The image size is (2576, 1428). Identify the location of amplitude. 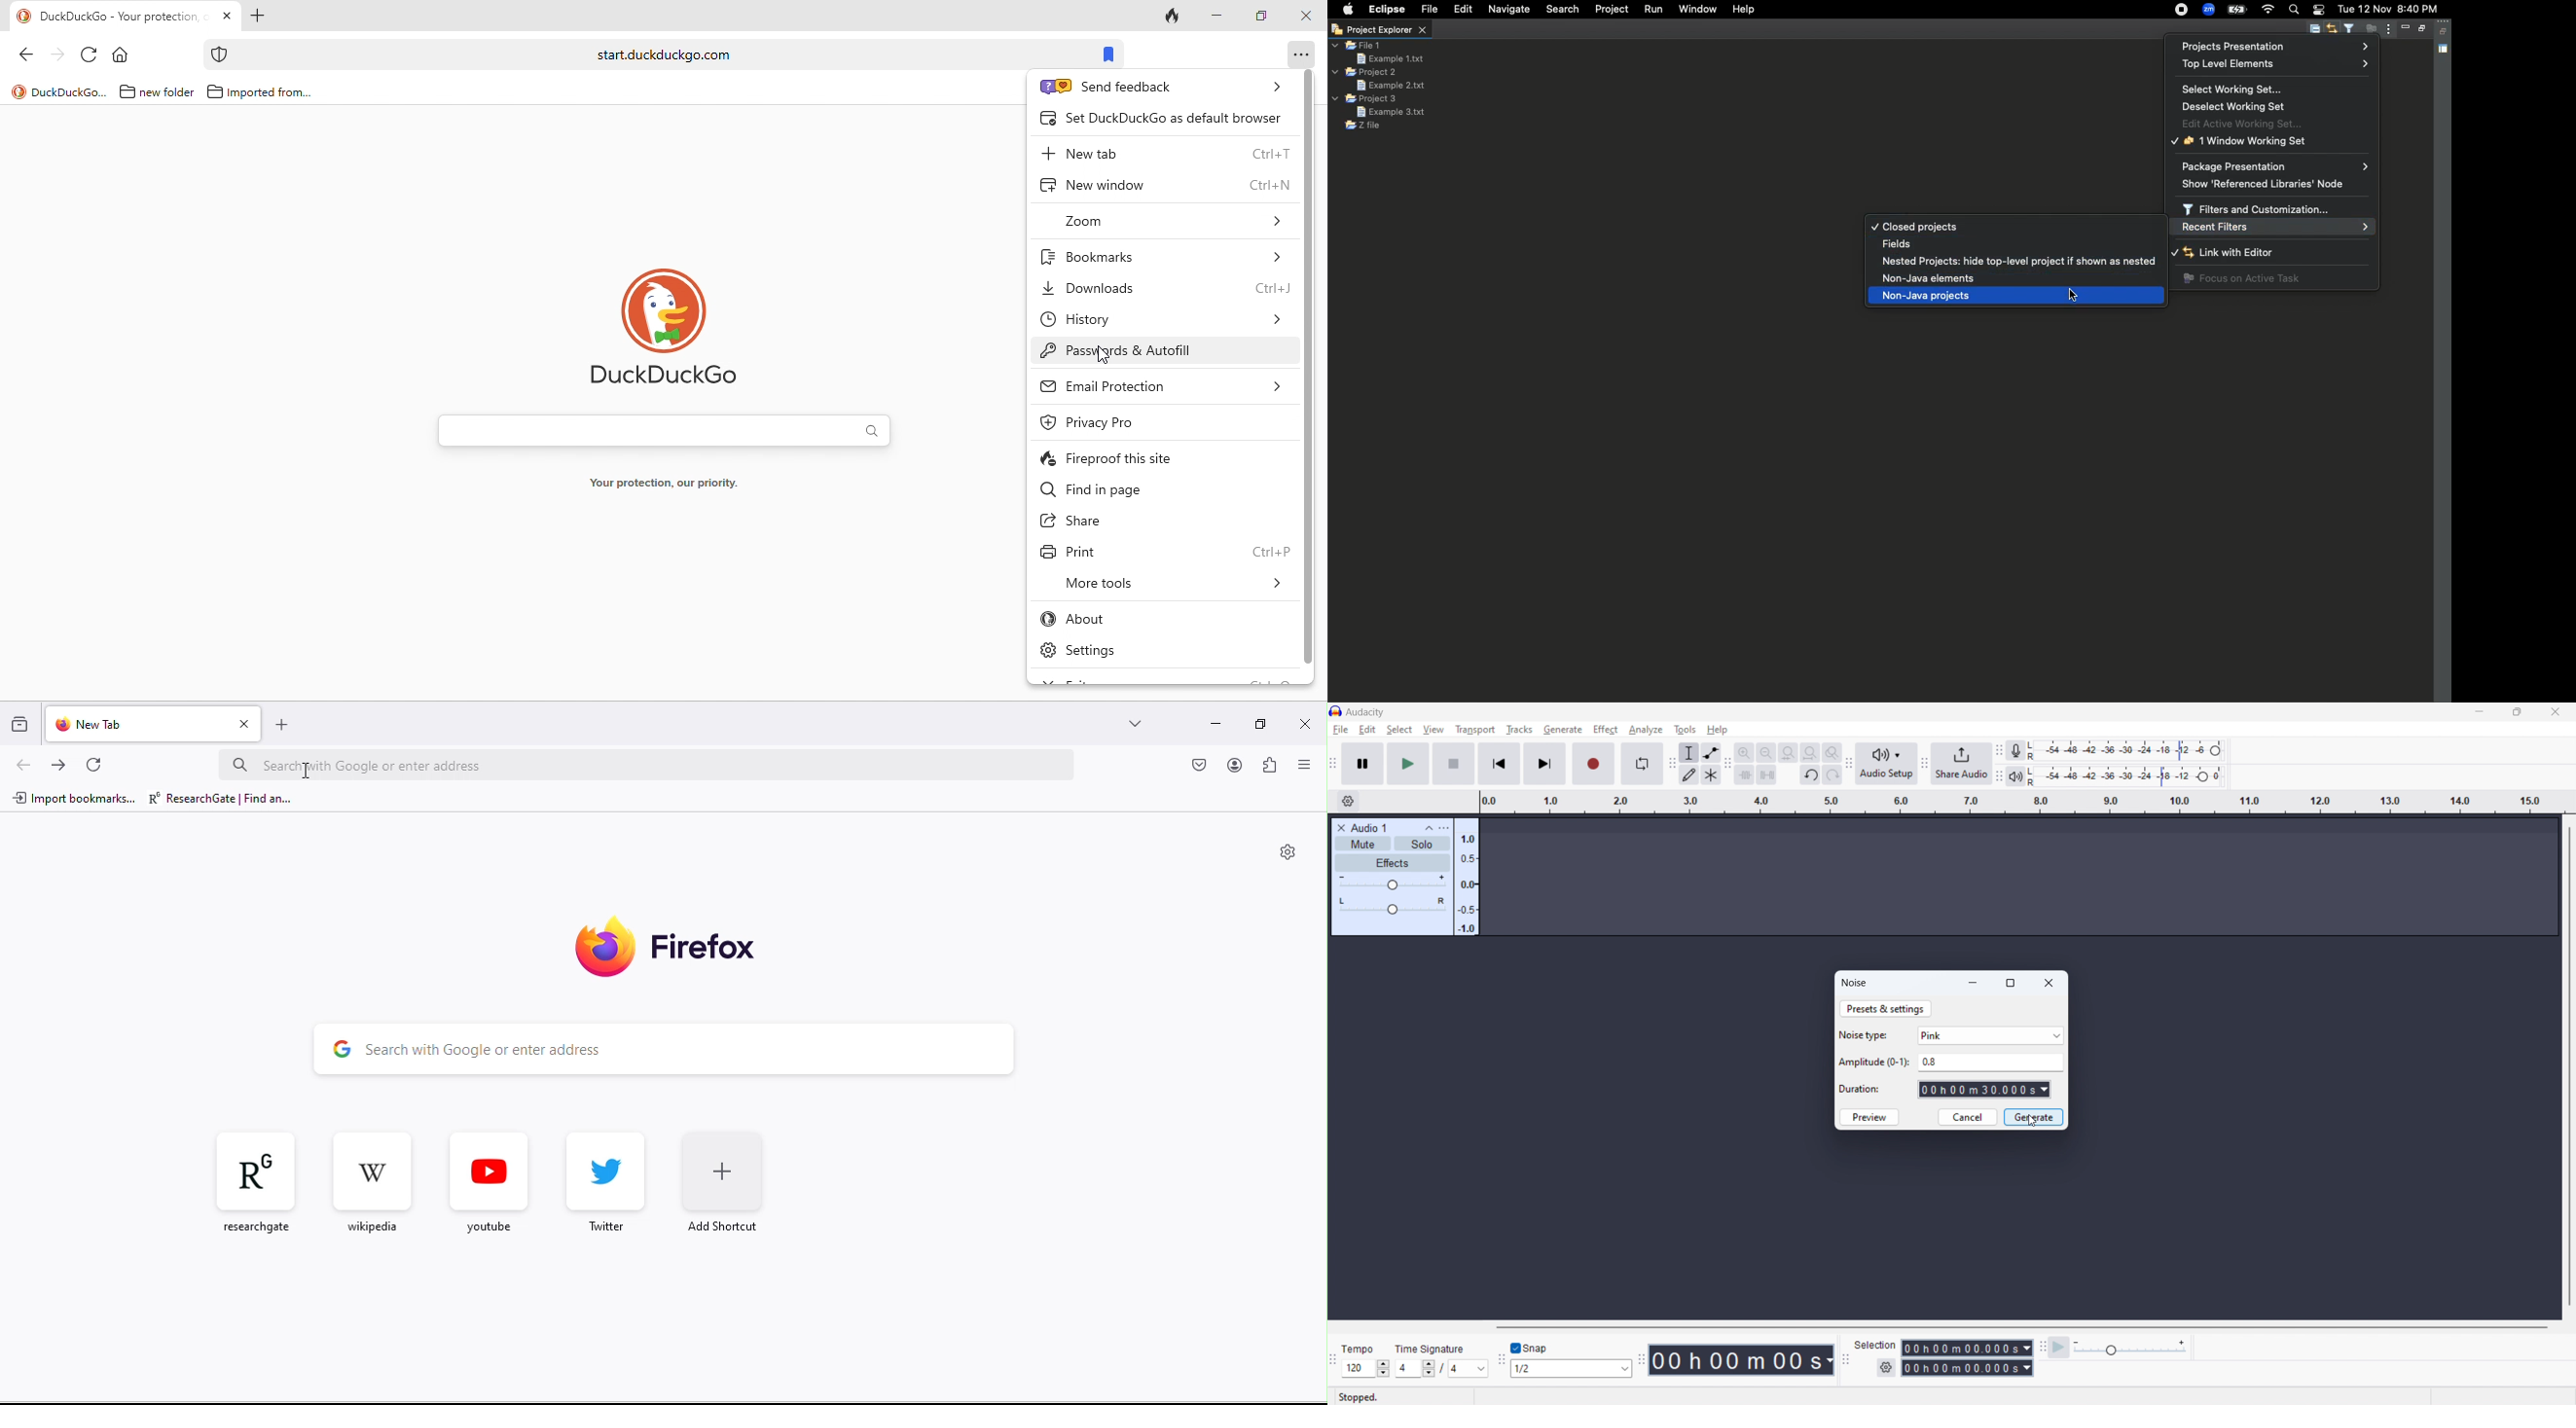
(1466, 877).